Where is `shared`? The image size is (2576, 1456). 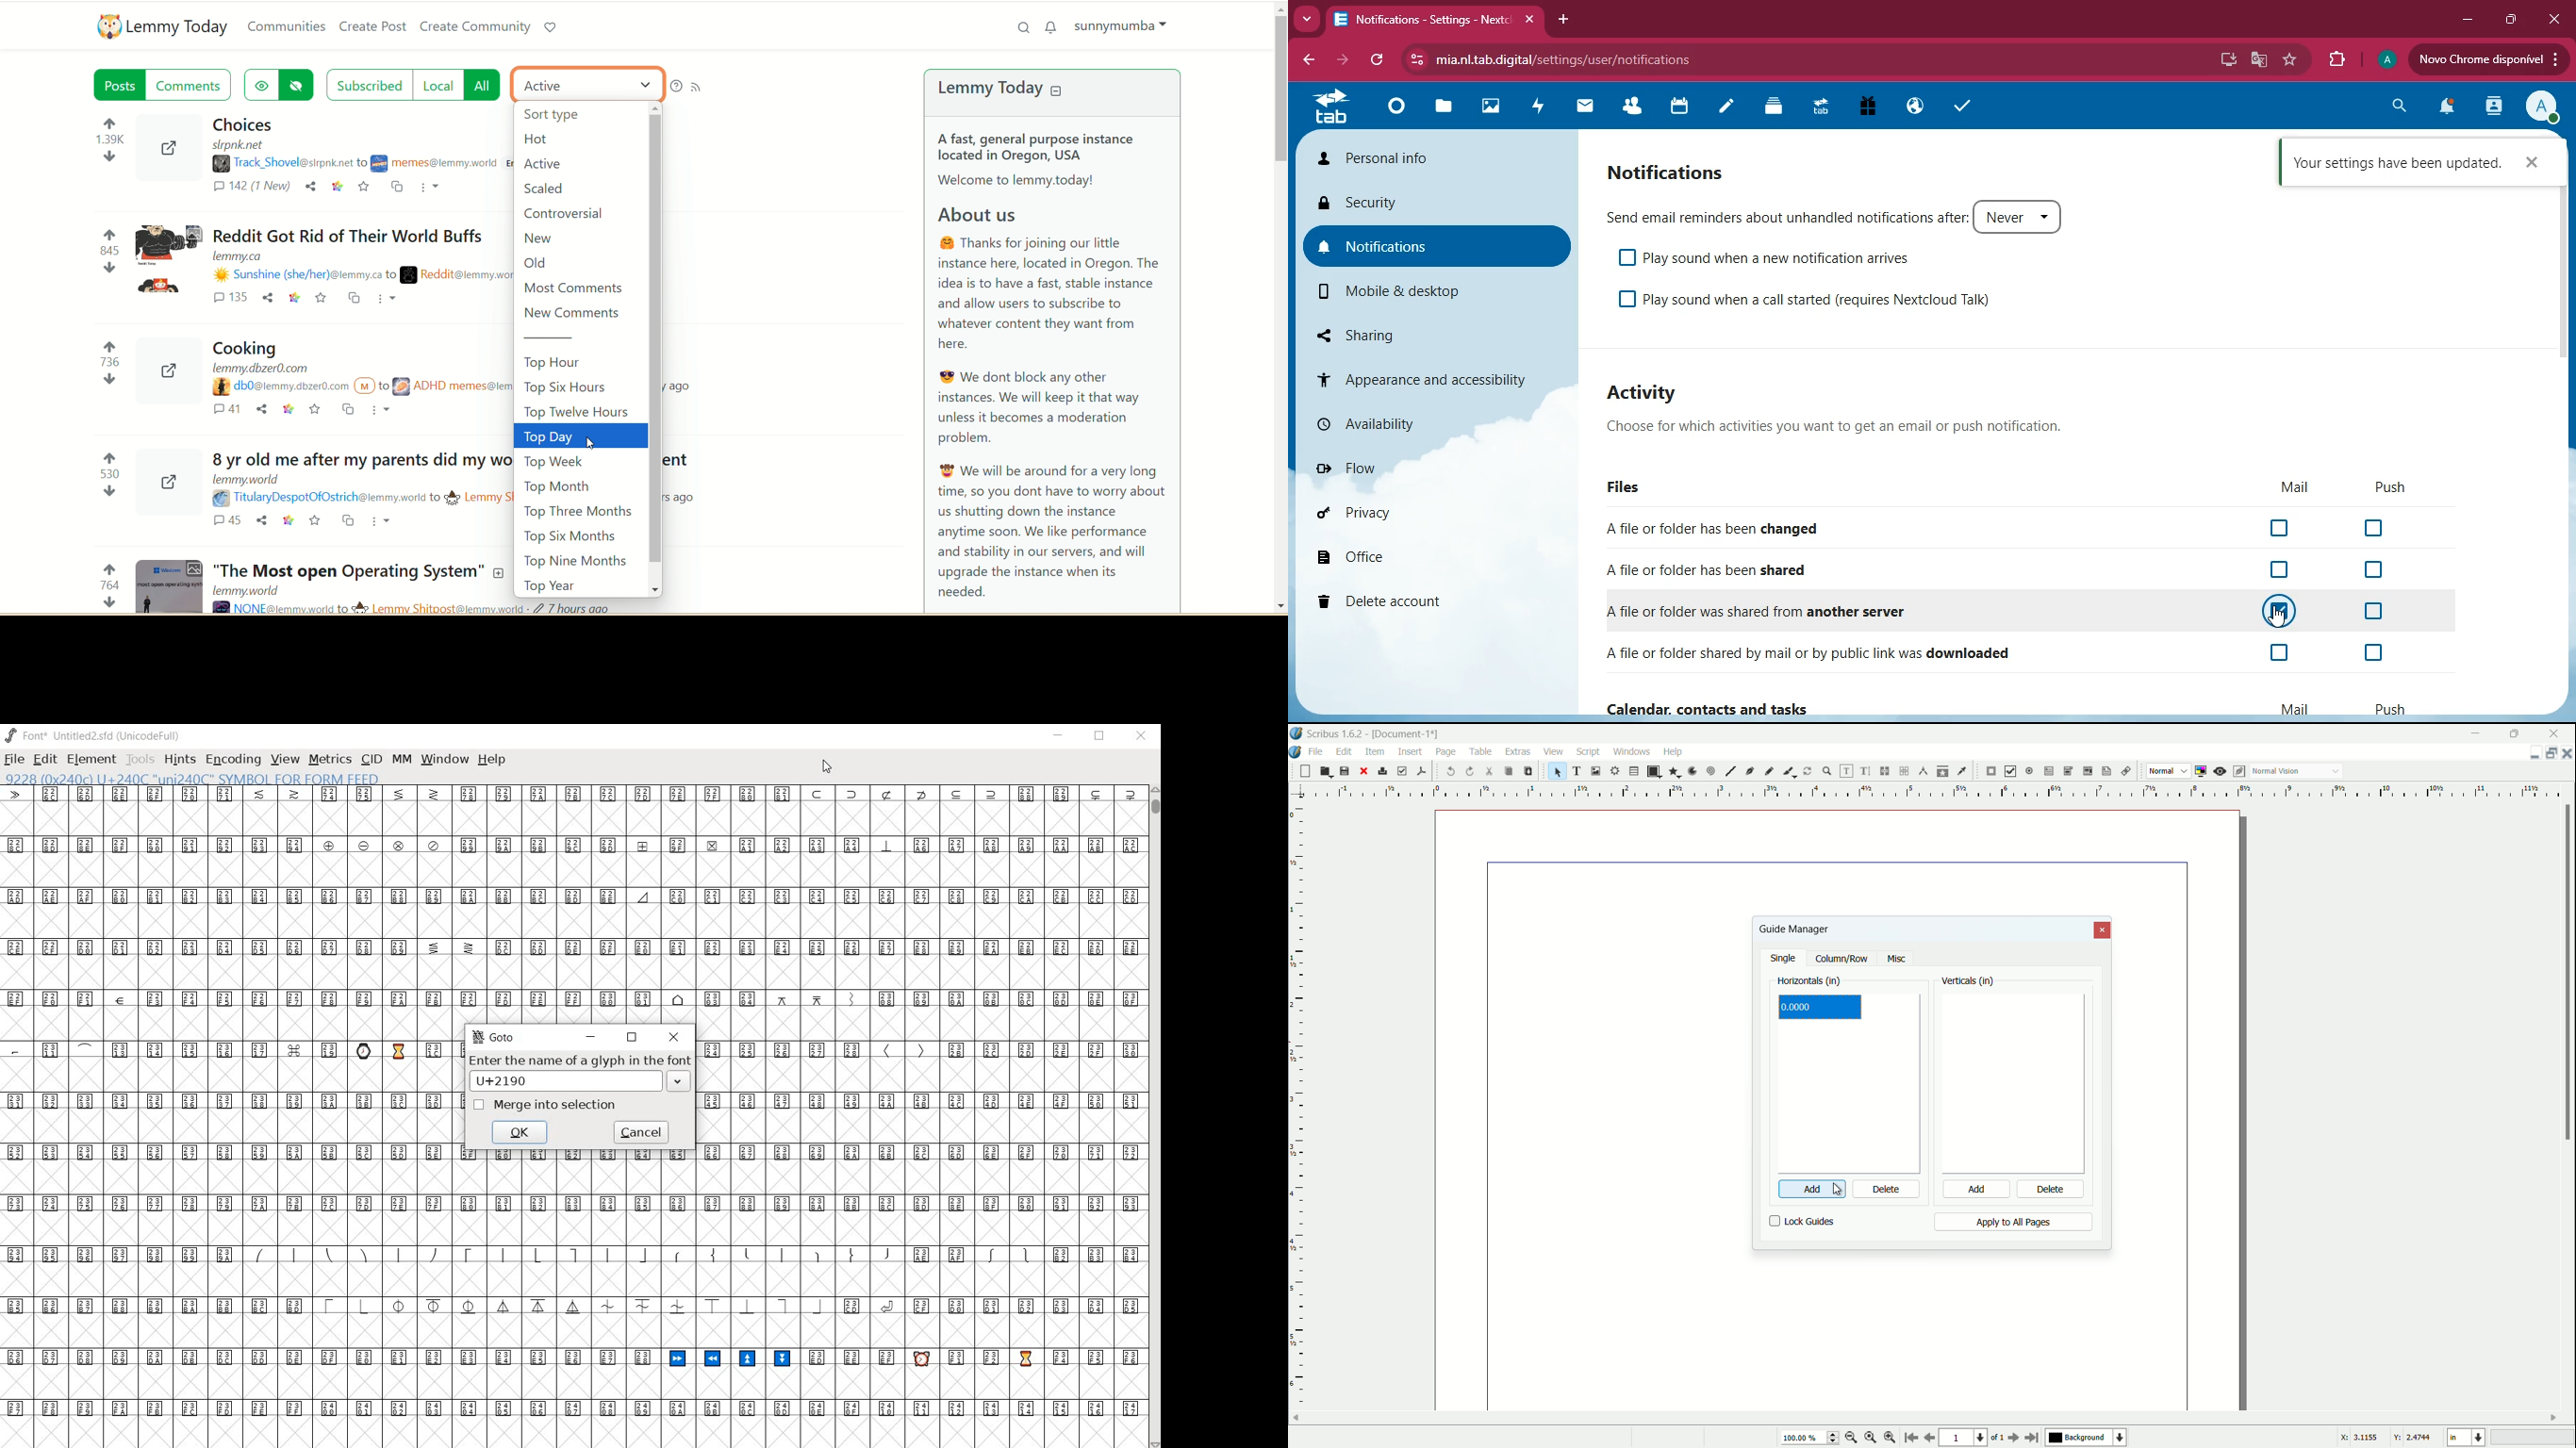 shared is located at coordinates (1728, 570).